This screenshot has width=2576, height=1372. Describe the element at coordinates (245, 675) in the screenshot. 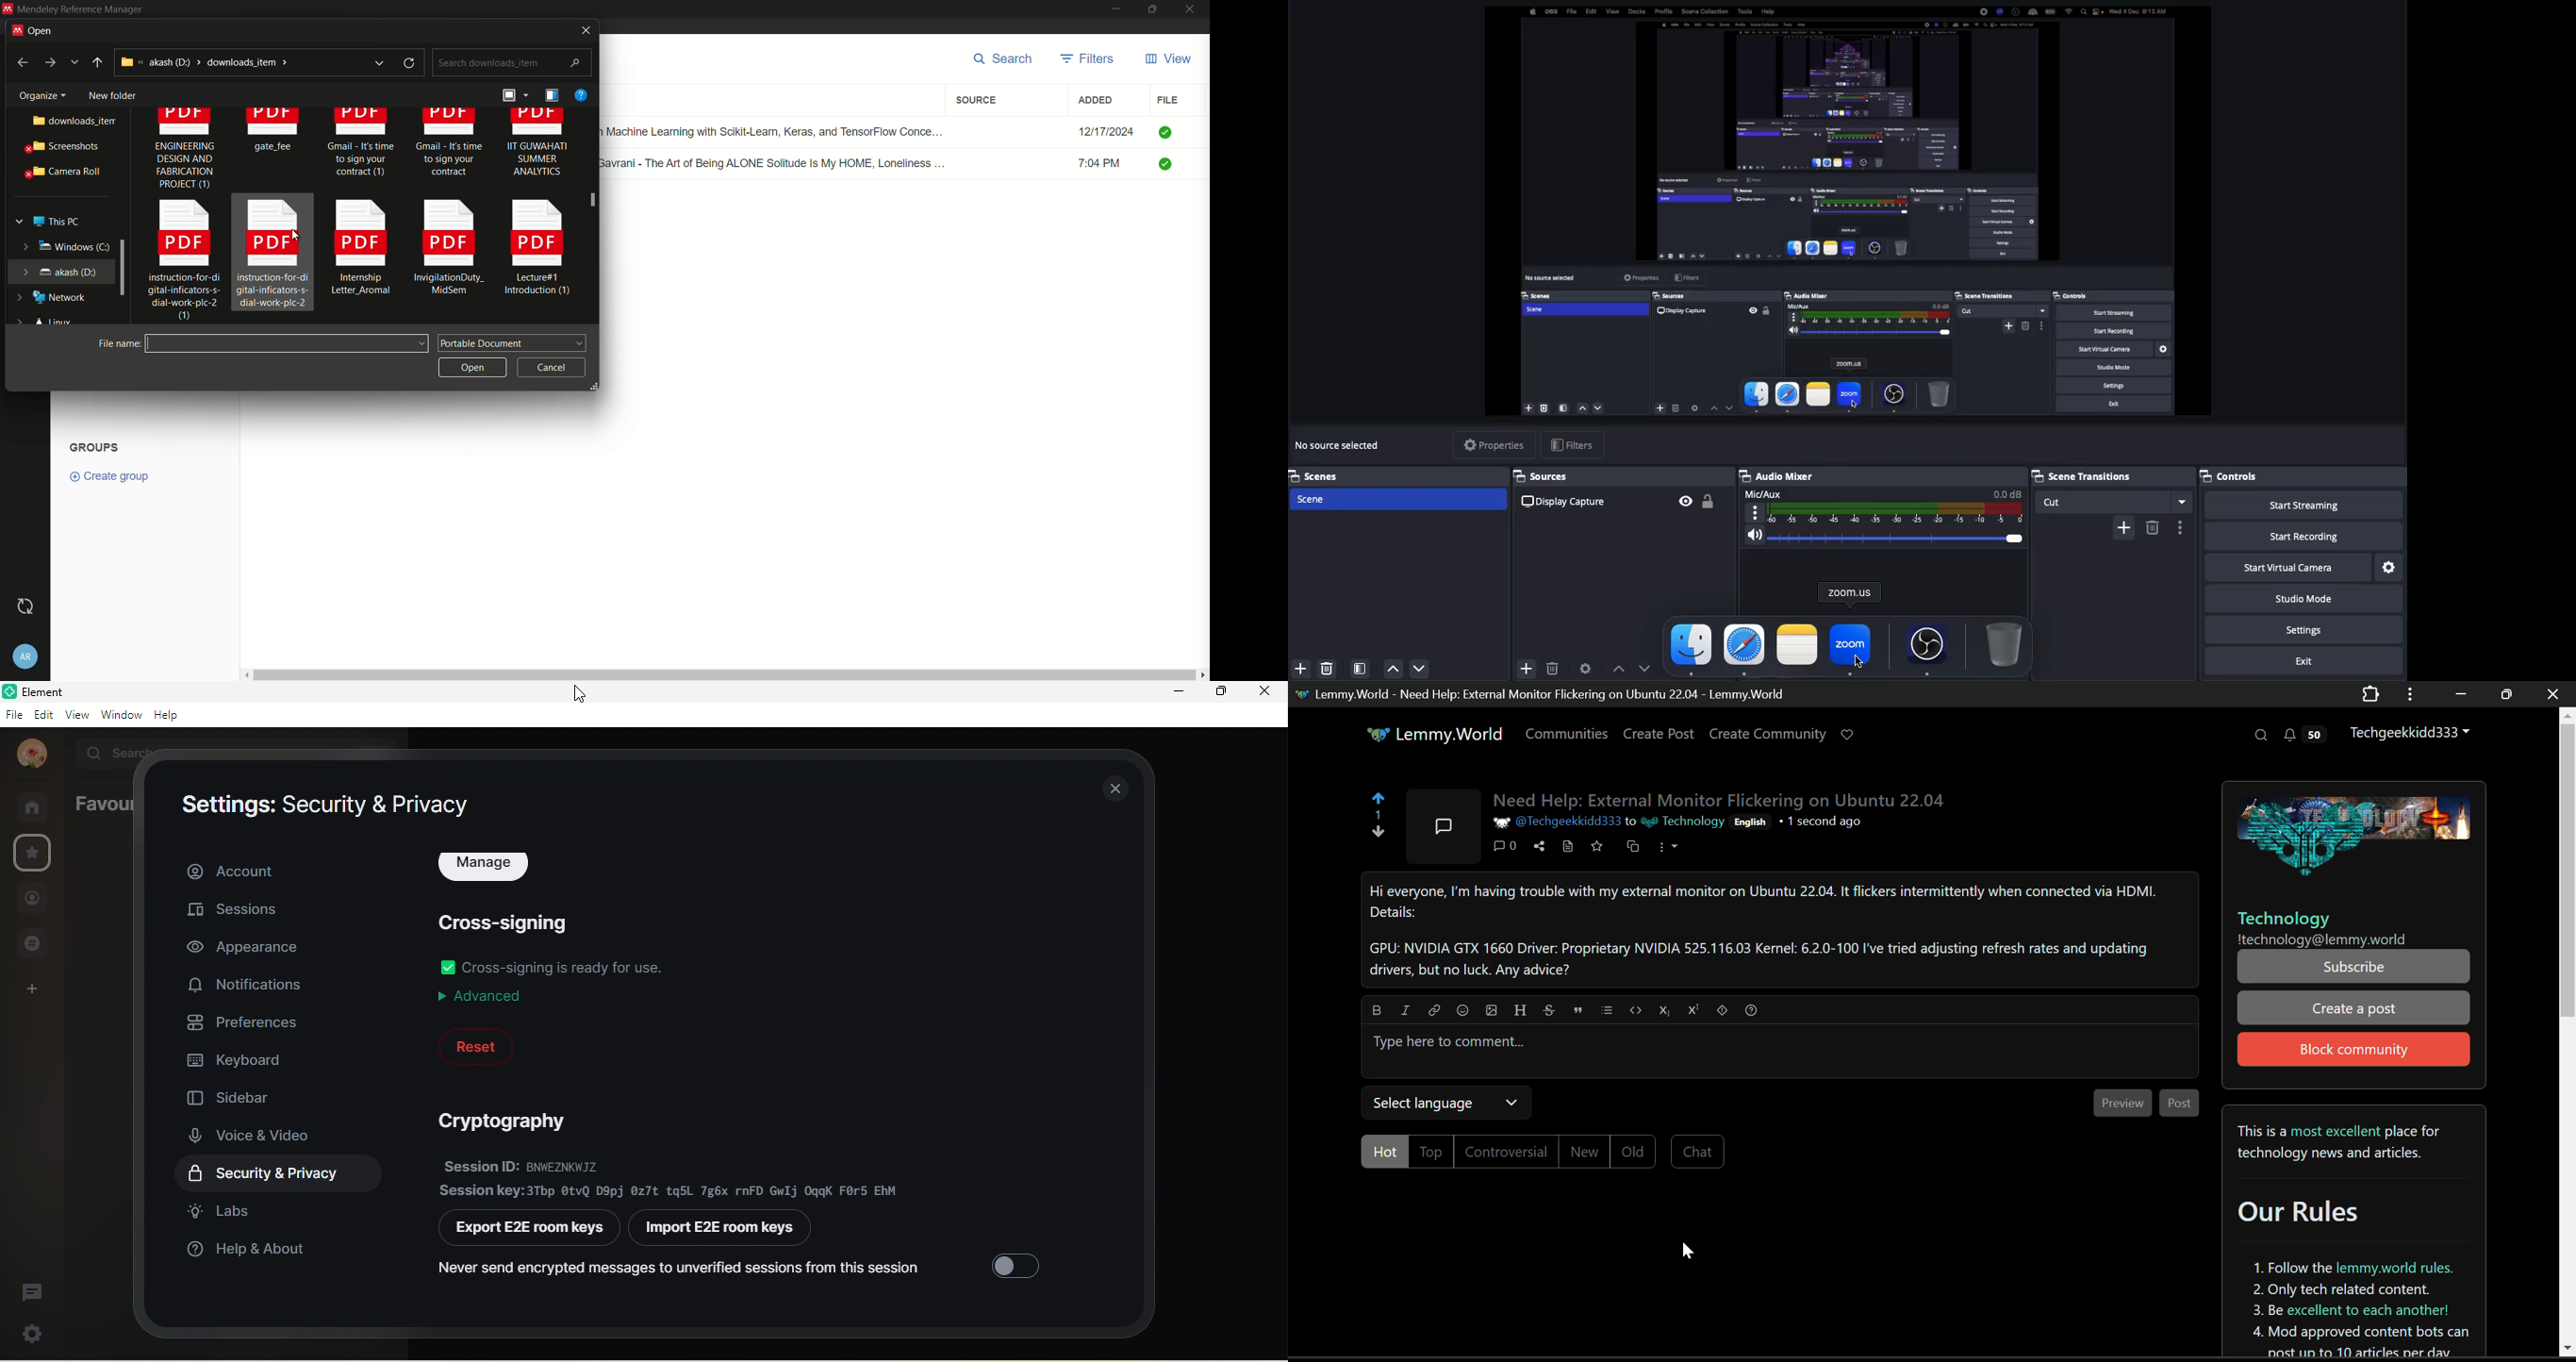

I see `scroll left` at that location.